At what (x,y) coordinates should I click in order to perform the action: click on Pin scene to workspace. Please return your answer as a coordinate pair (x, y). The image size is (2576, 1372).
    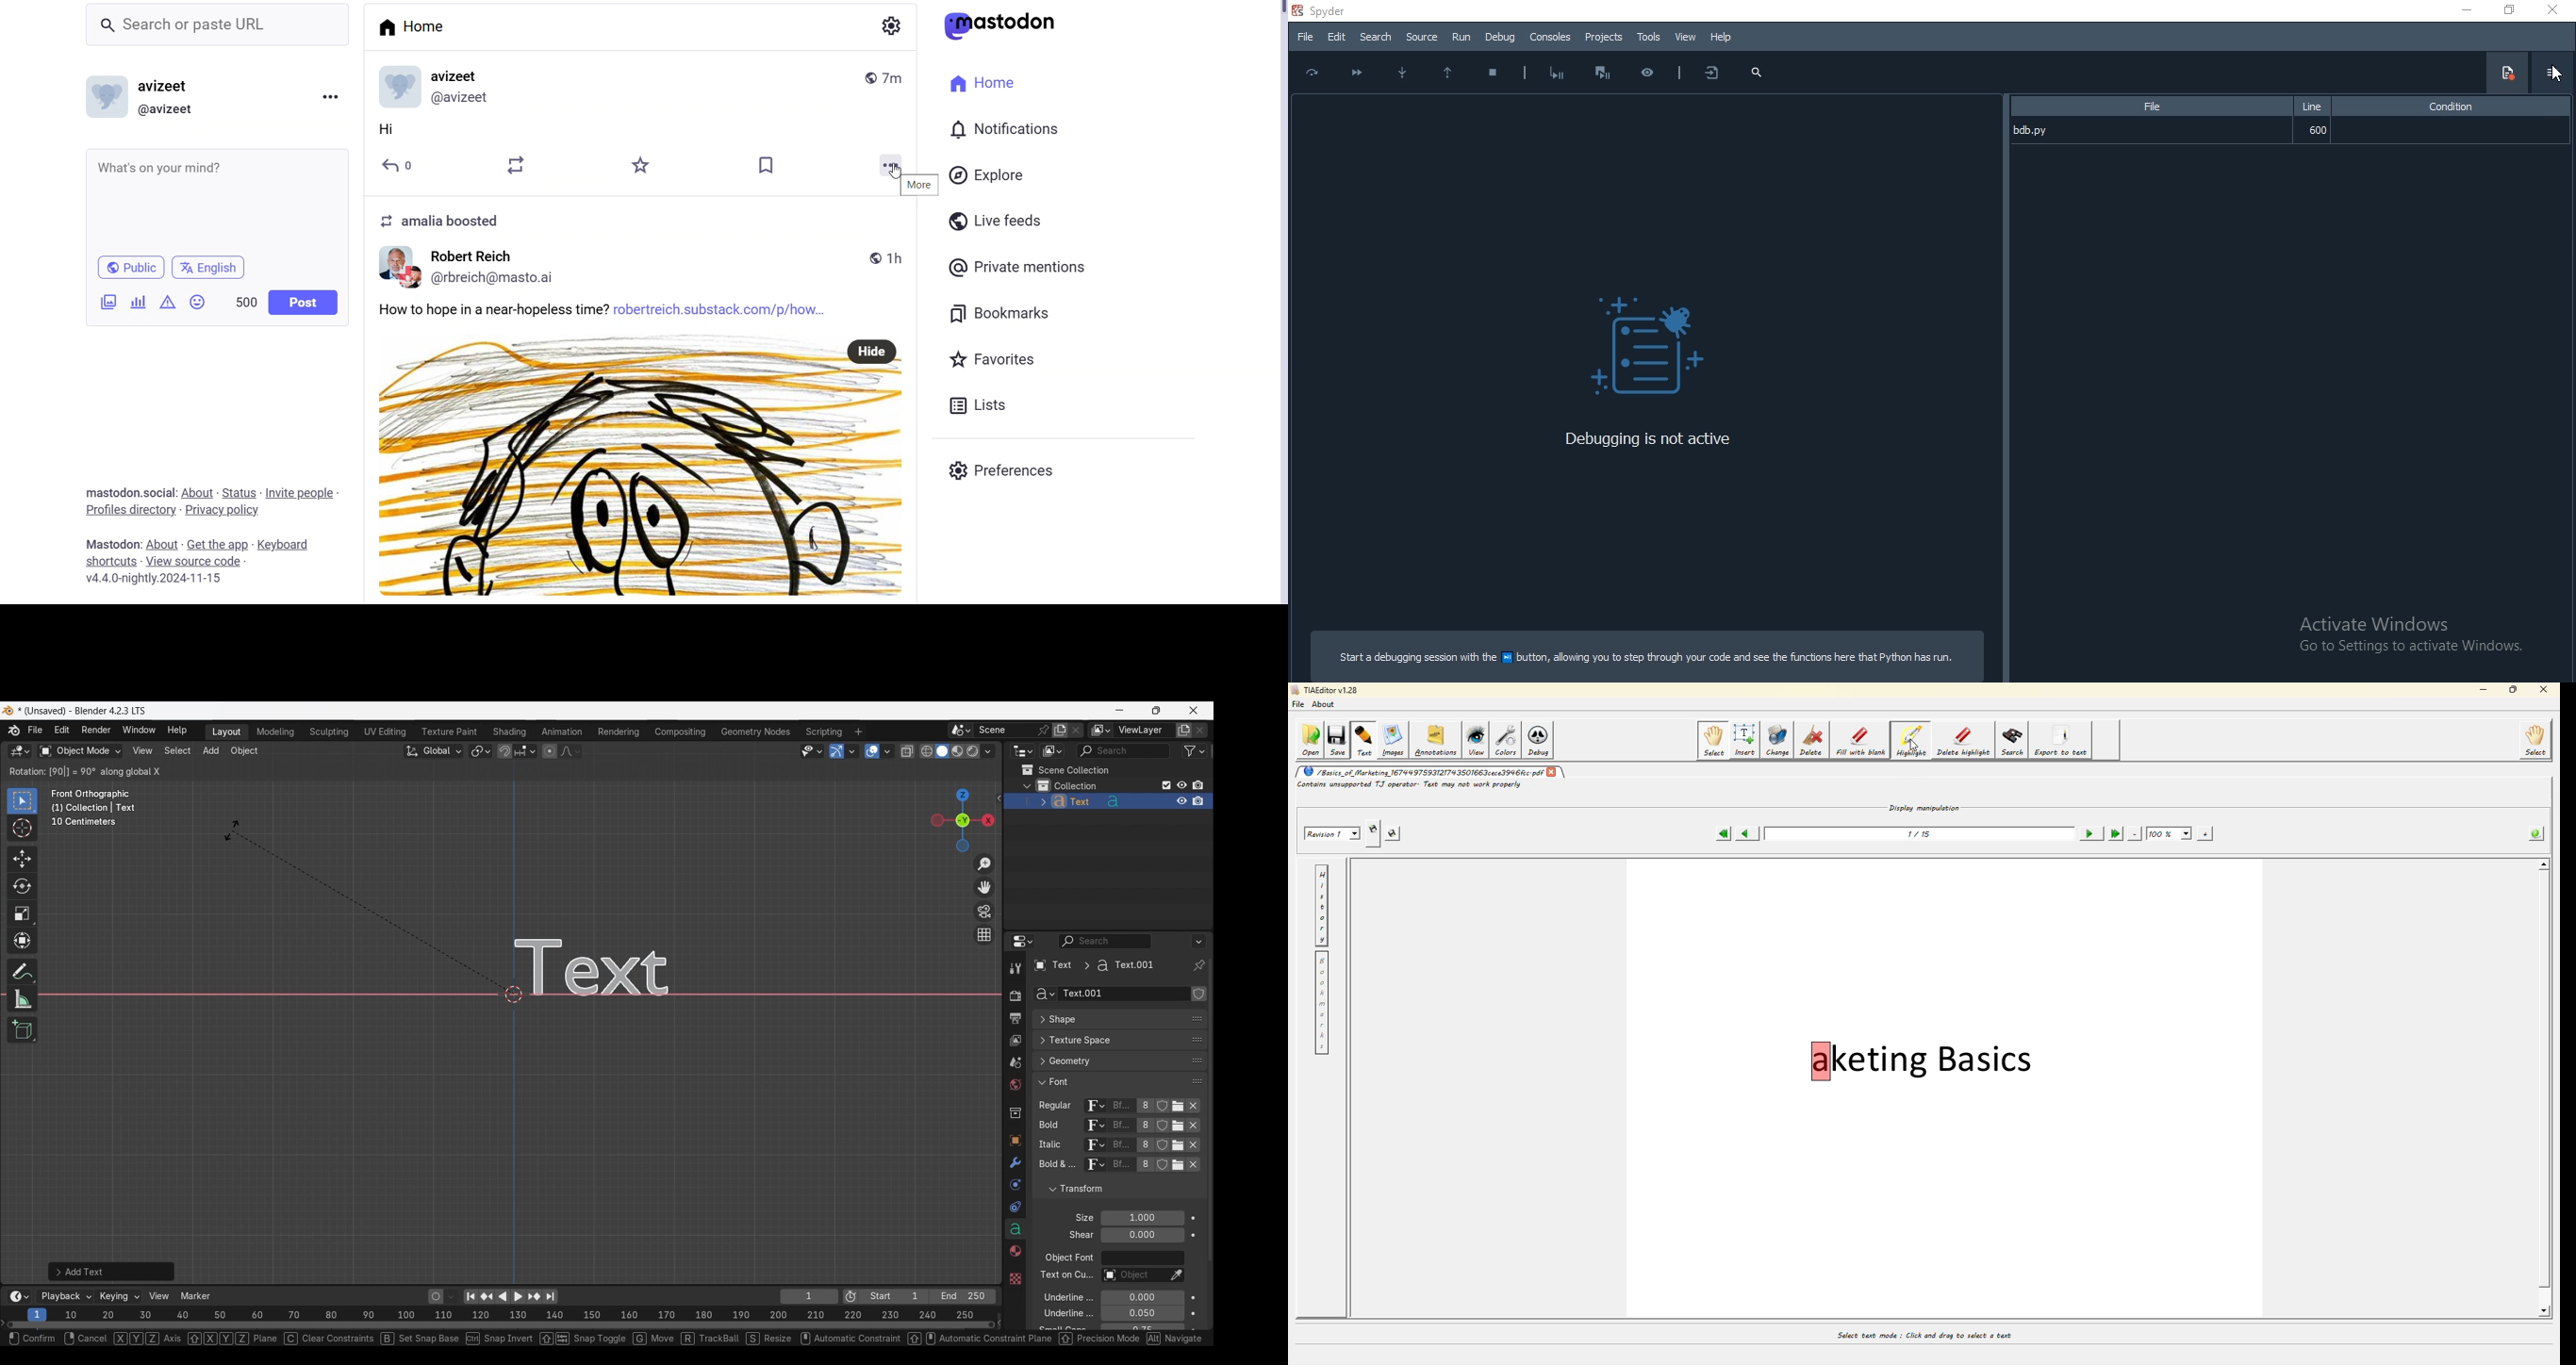
    Looking at the image, I should click on (1014, 730).